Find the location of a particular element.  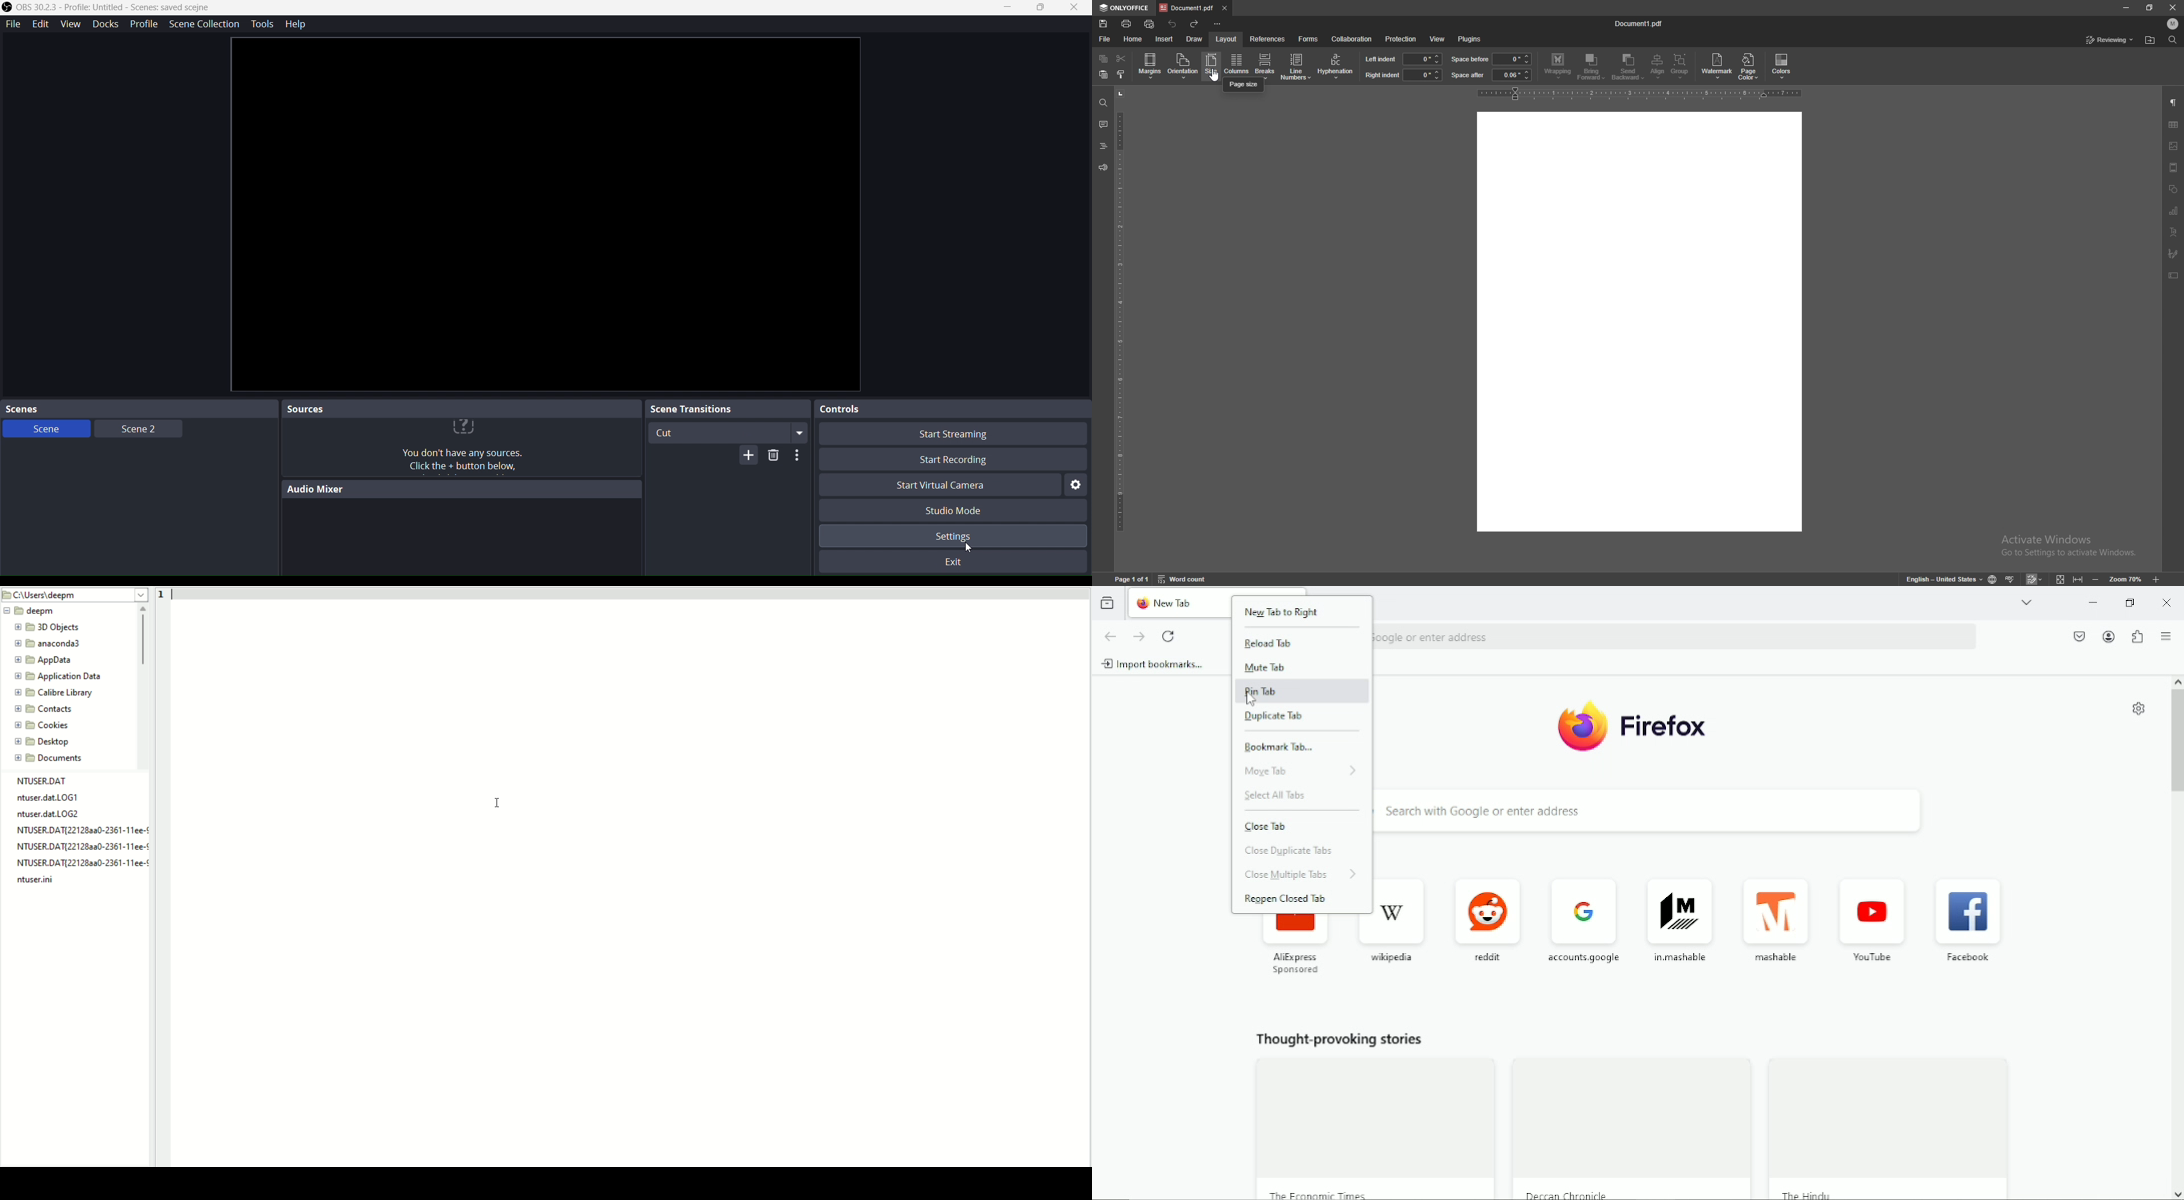

close tab is located at coordinates (1271, 827).